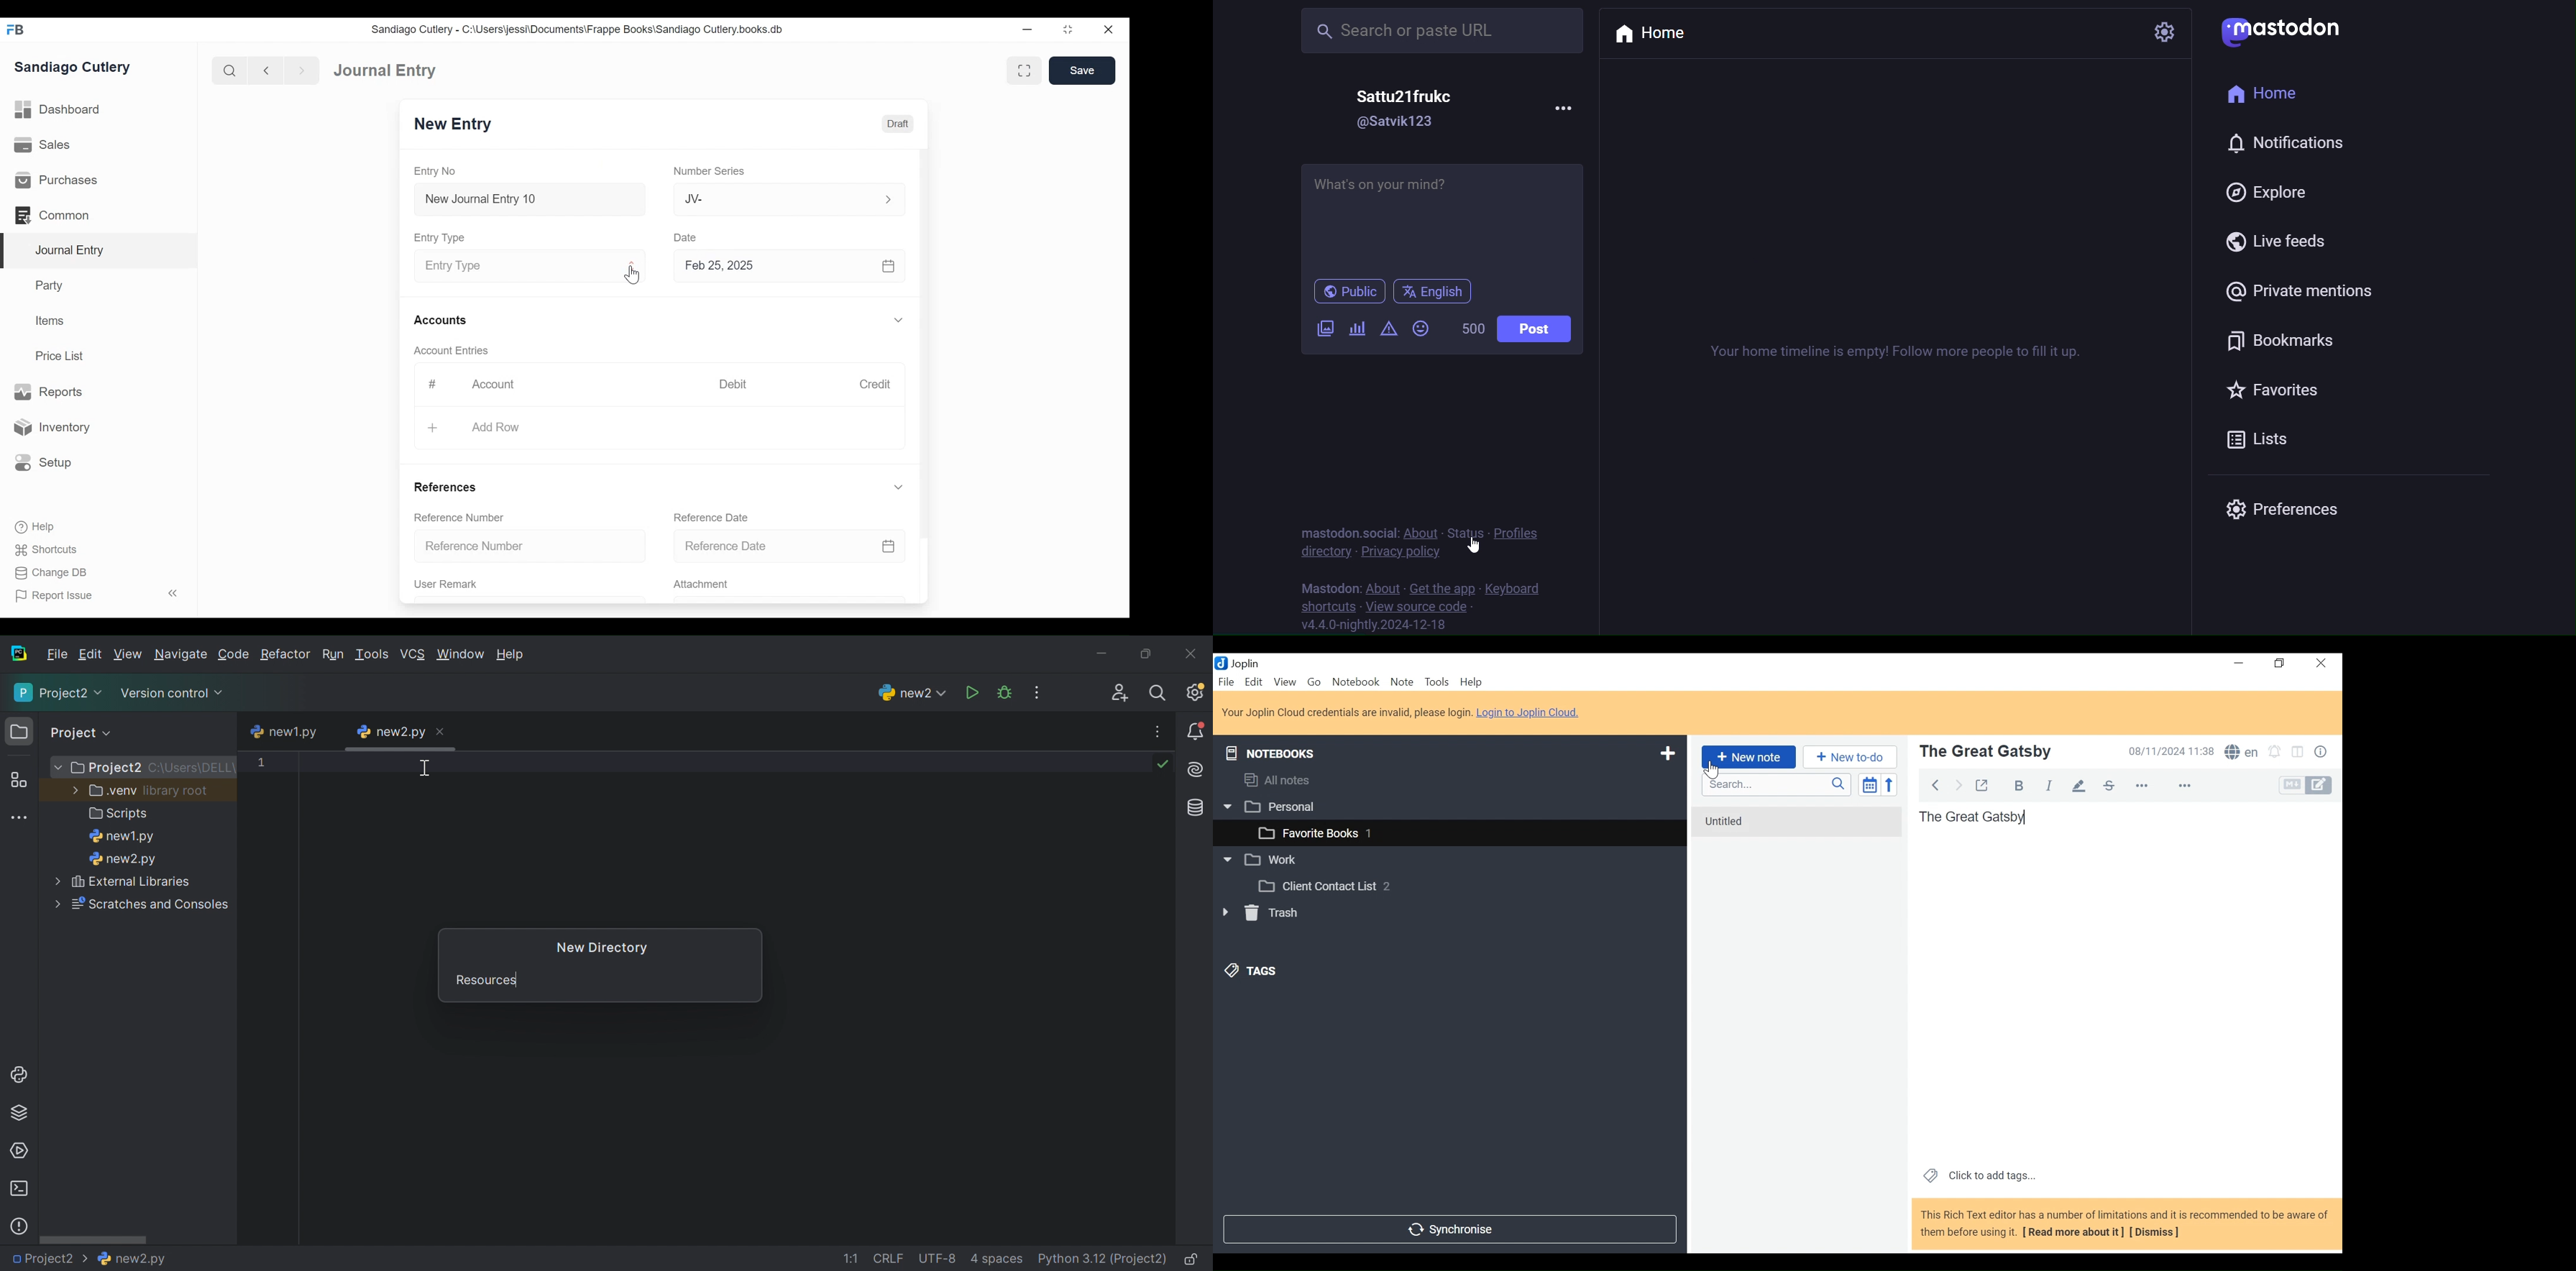 The width and height of the screenshot is (2576, 1288). I want to click on Account Entries, so click(456, 351).